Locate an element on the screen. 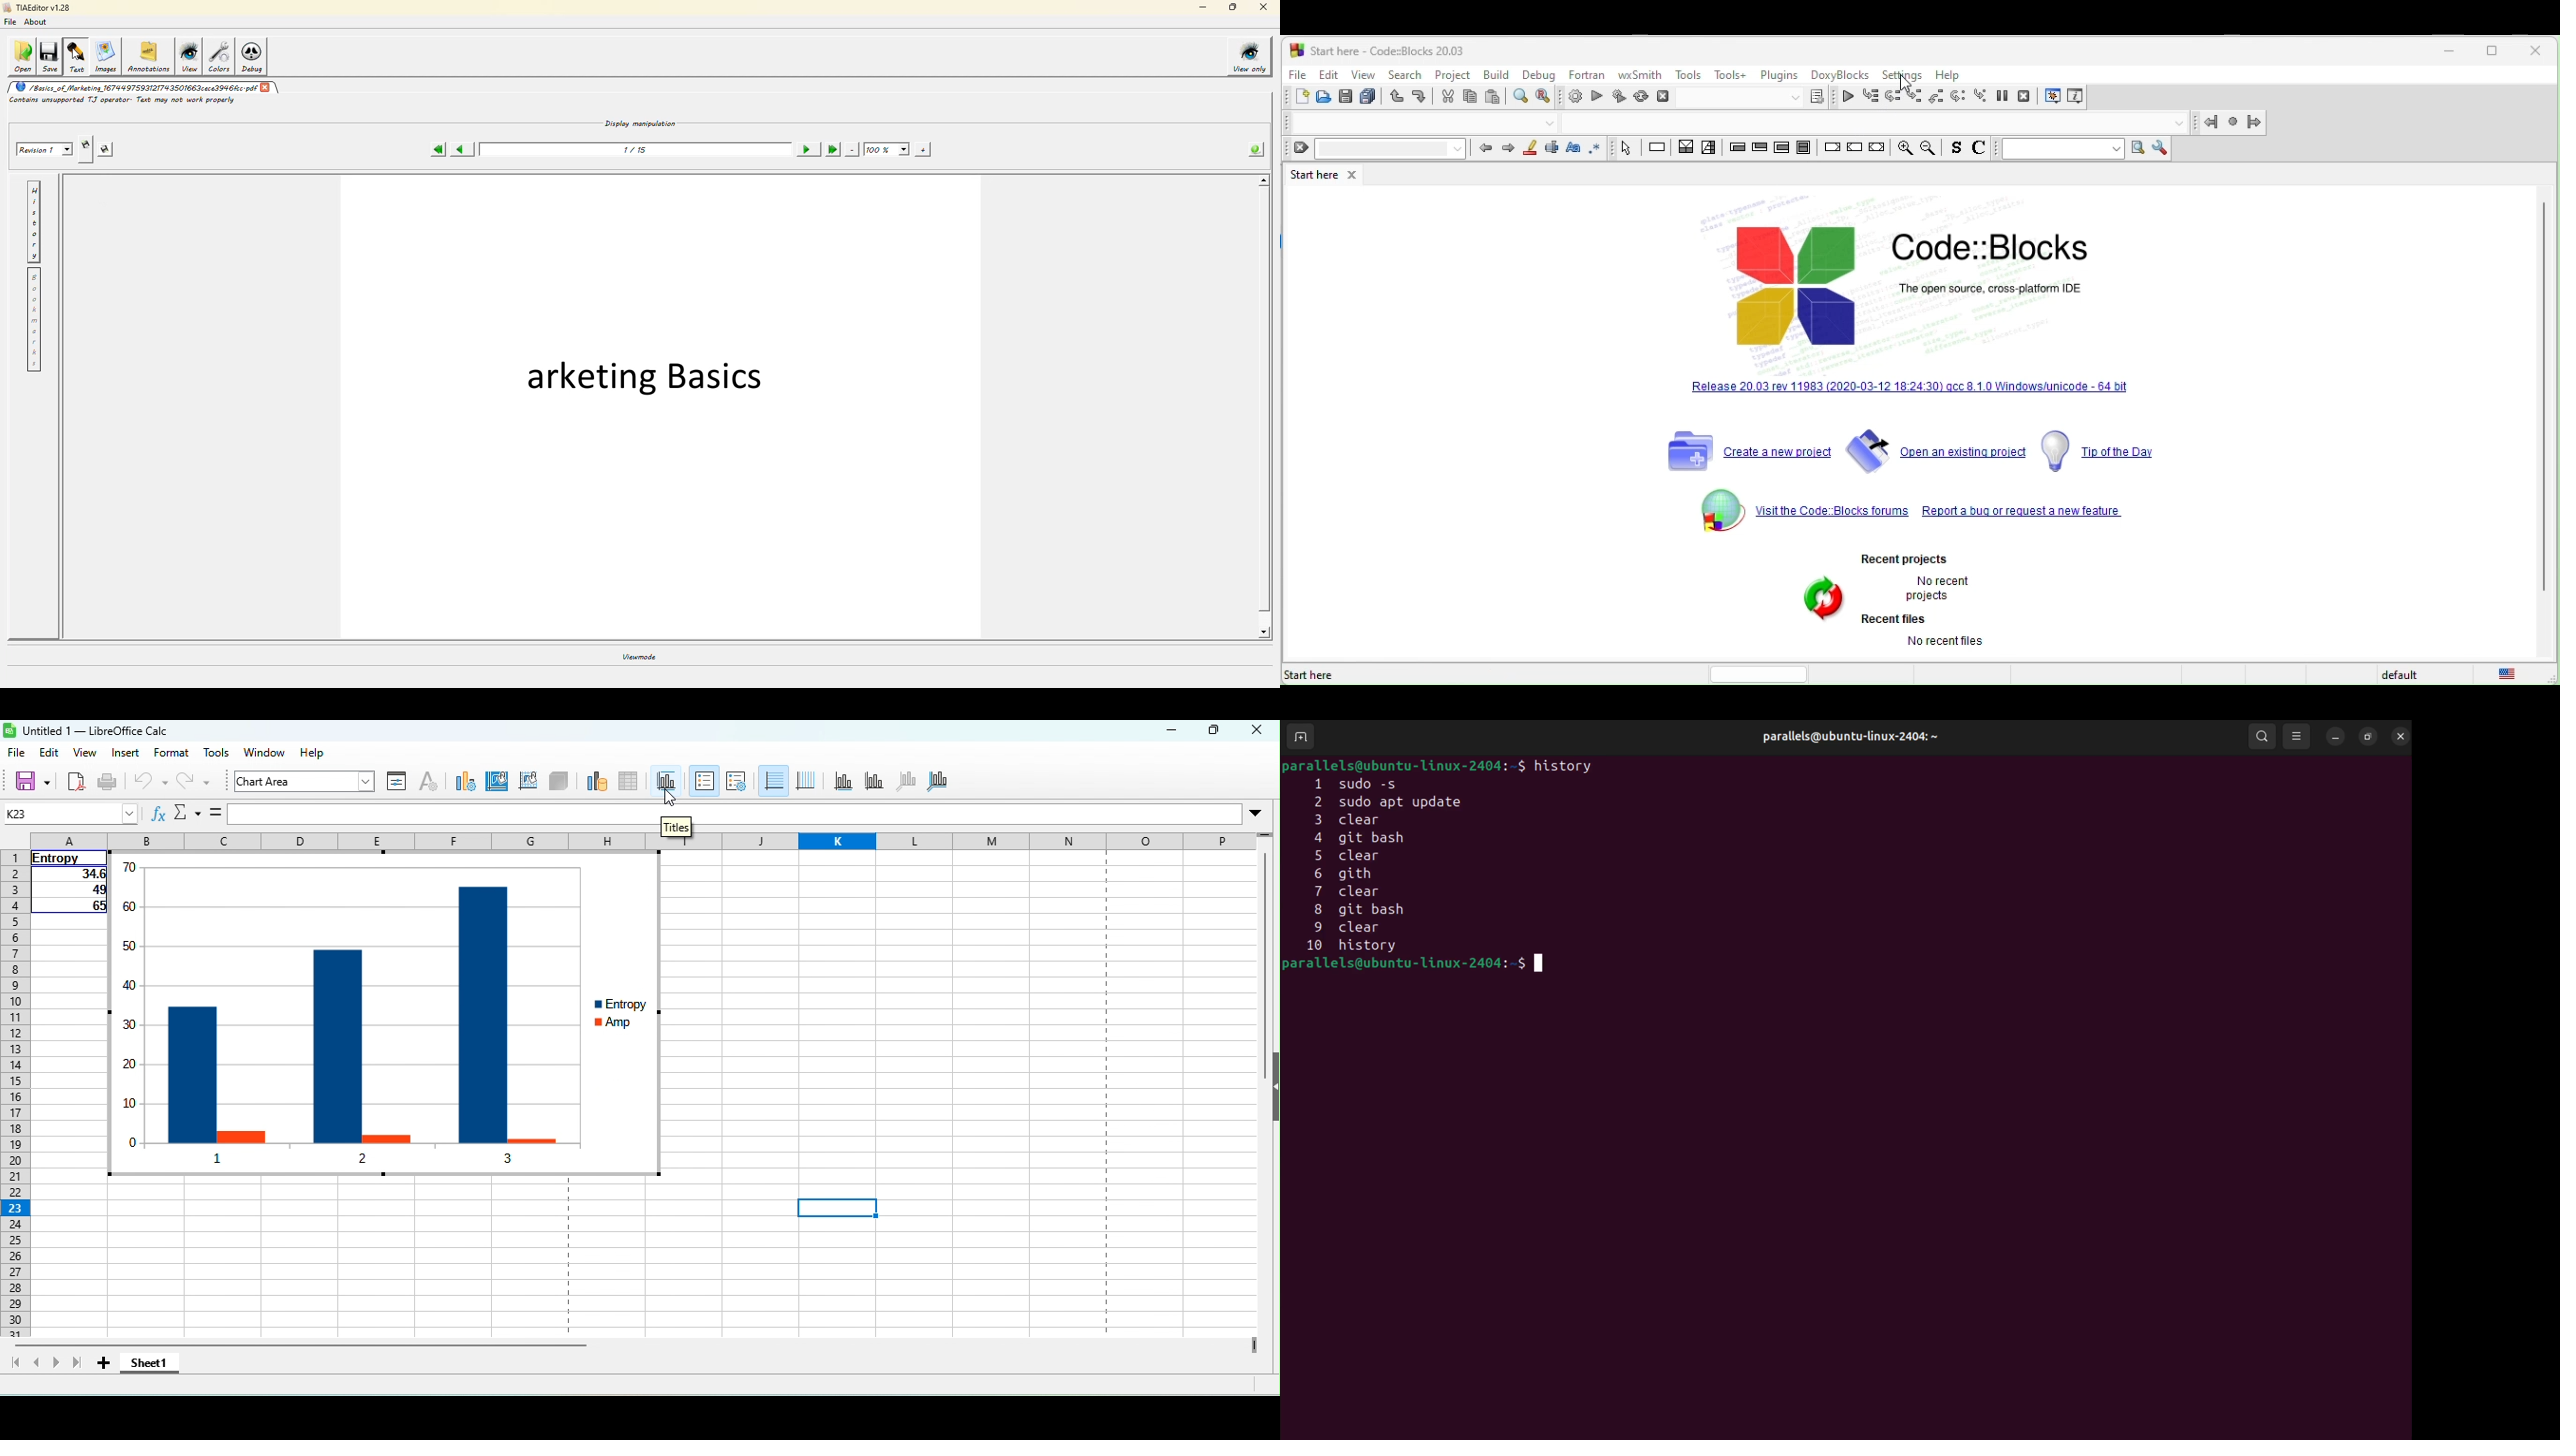 This screenshot has width=2576, height=1456. legend is located at coordinates (737, 782).